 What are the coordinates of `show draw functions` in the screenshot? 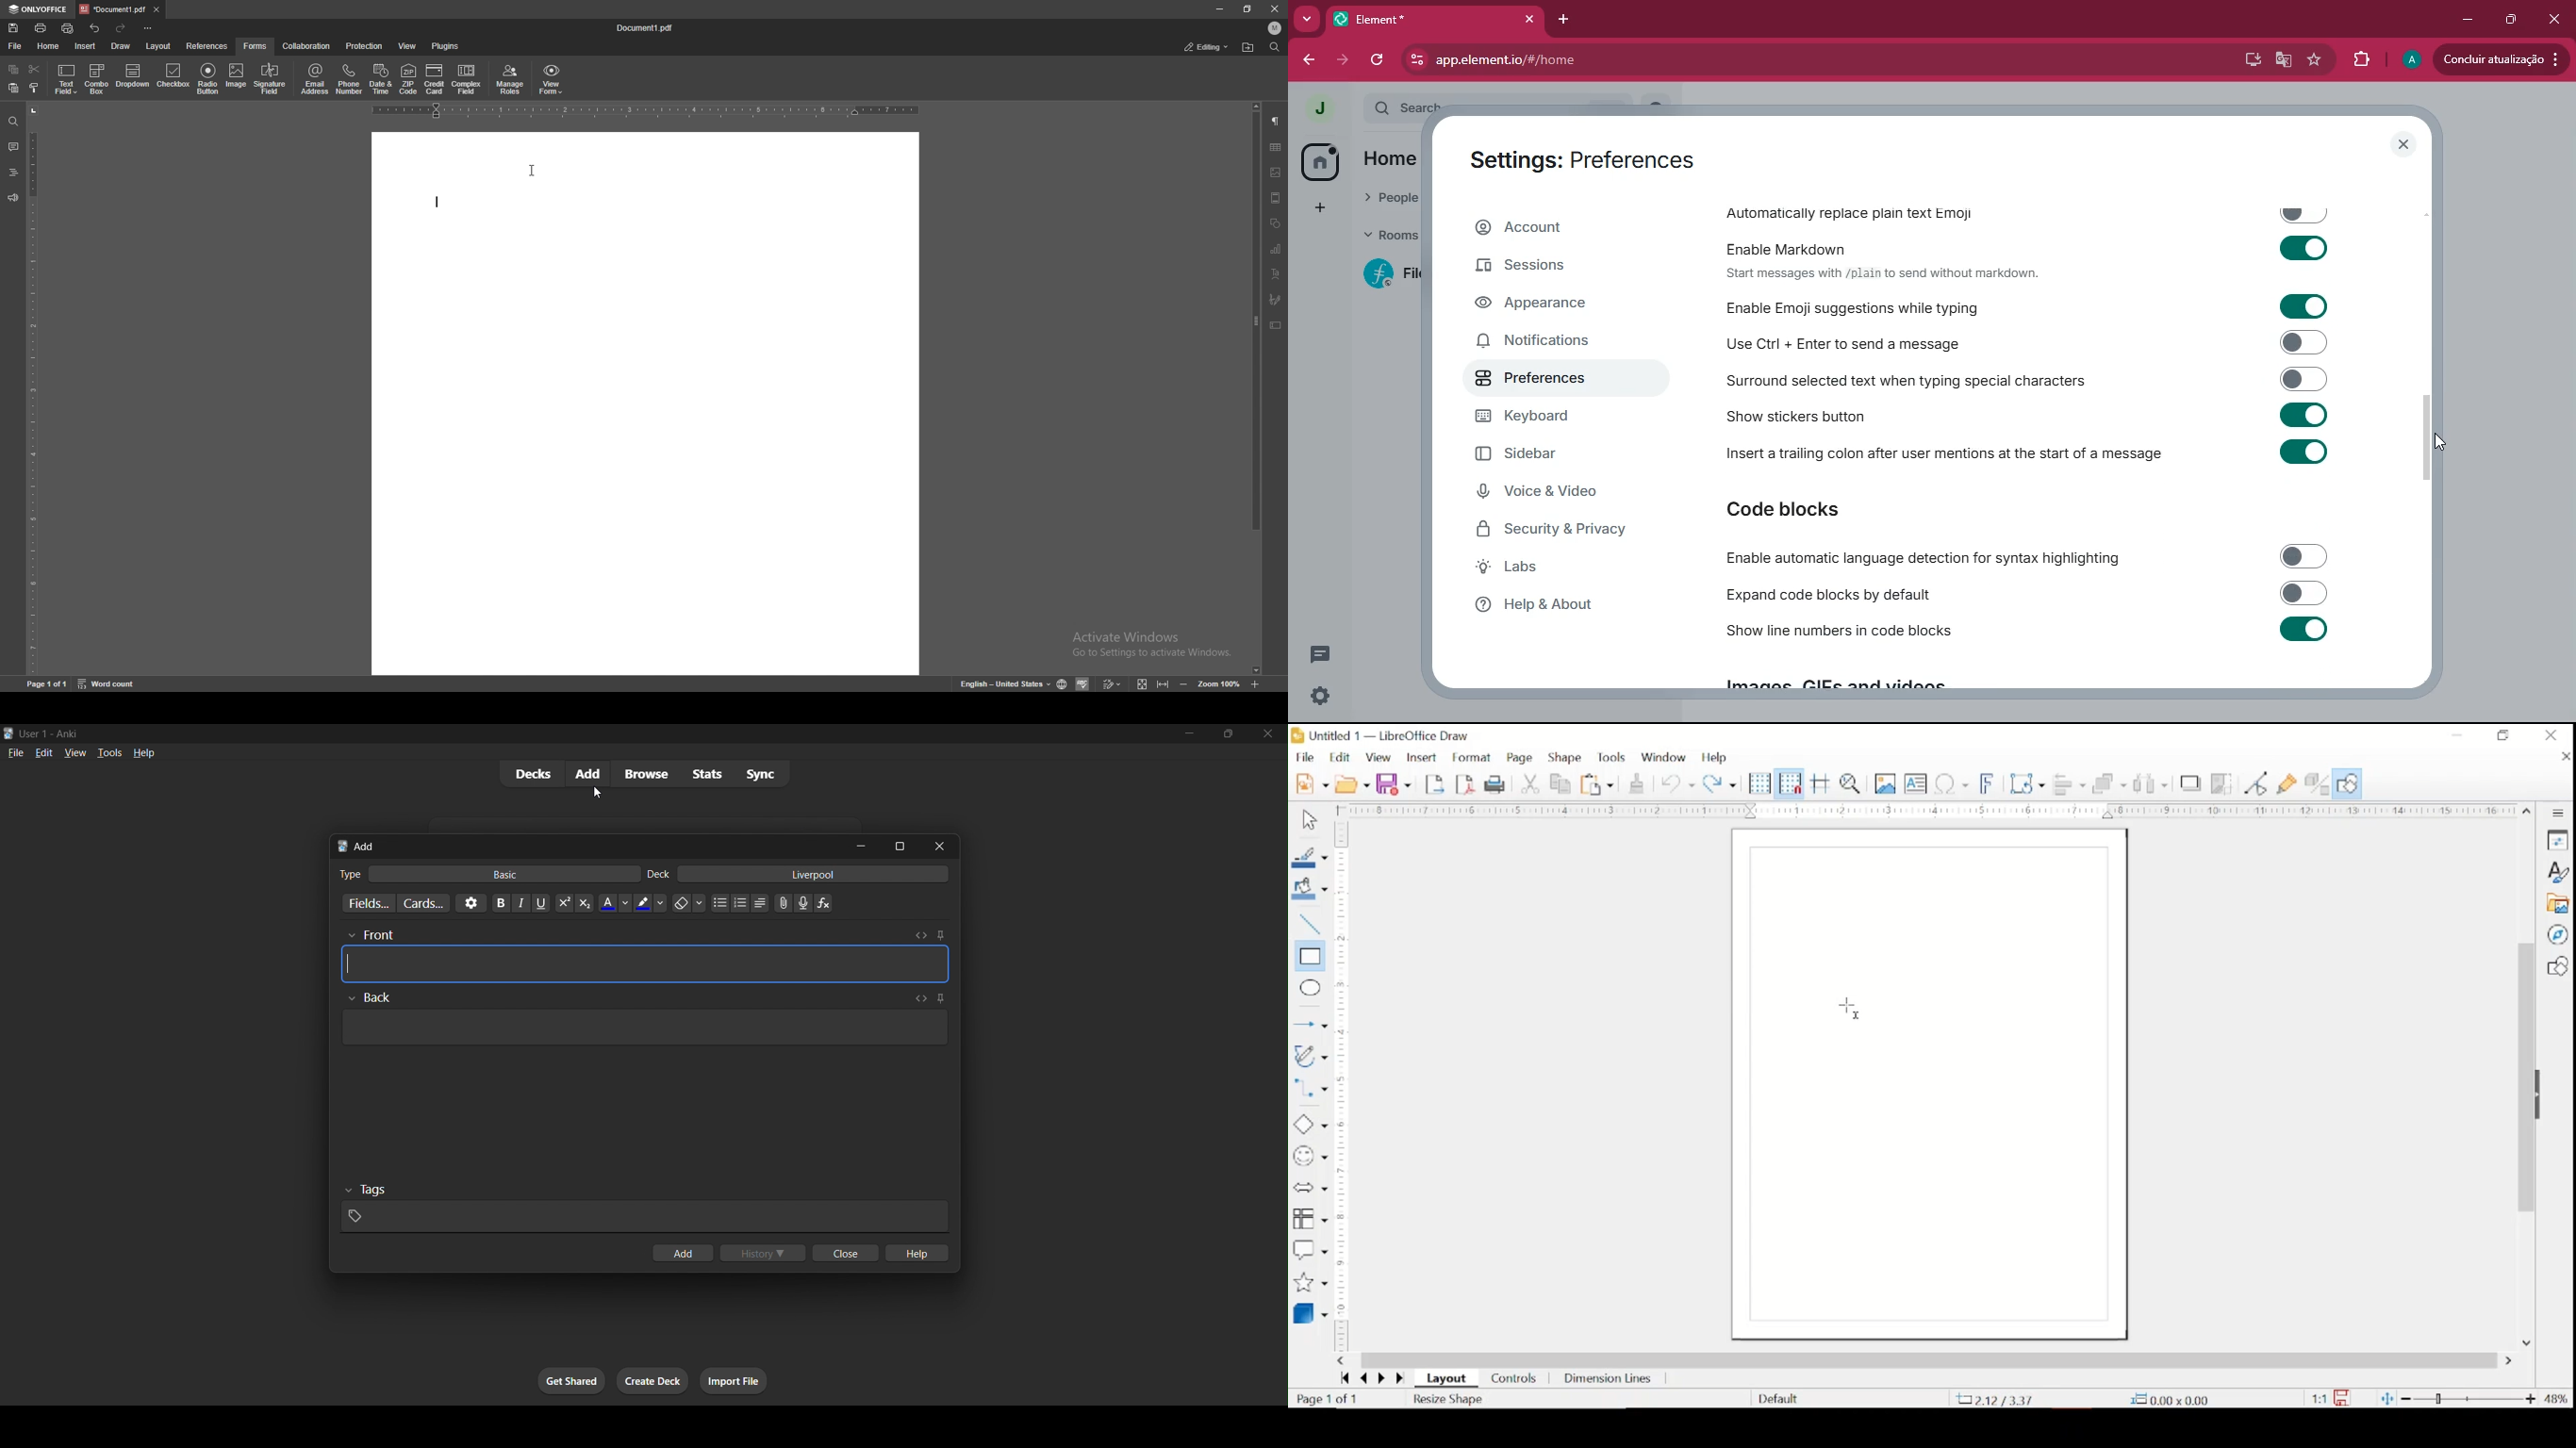 It's located at (2288, 784).